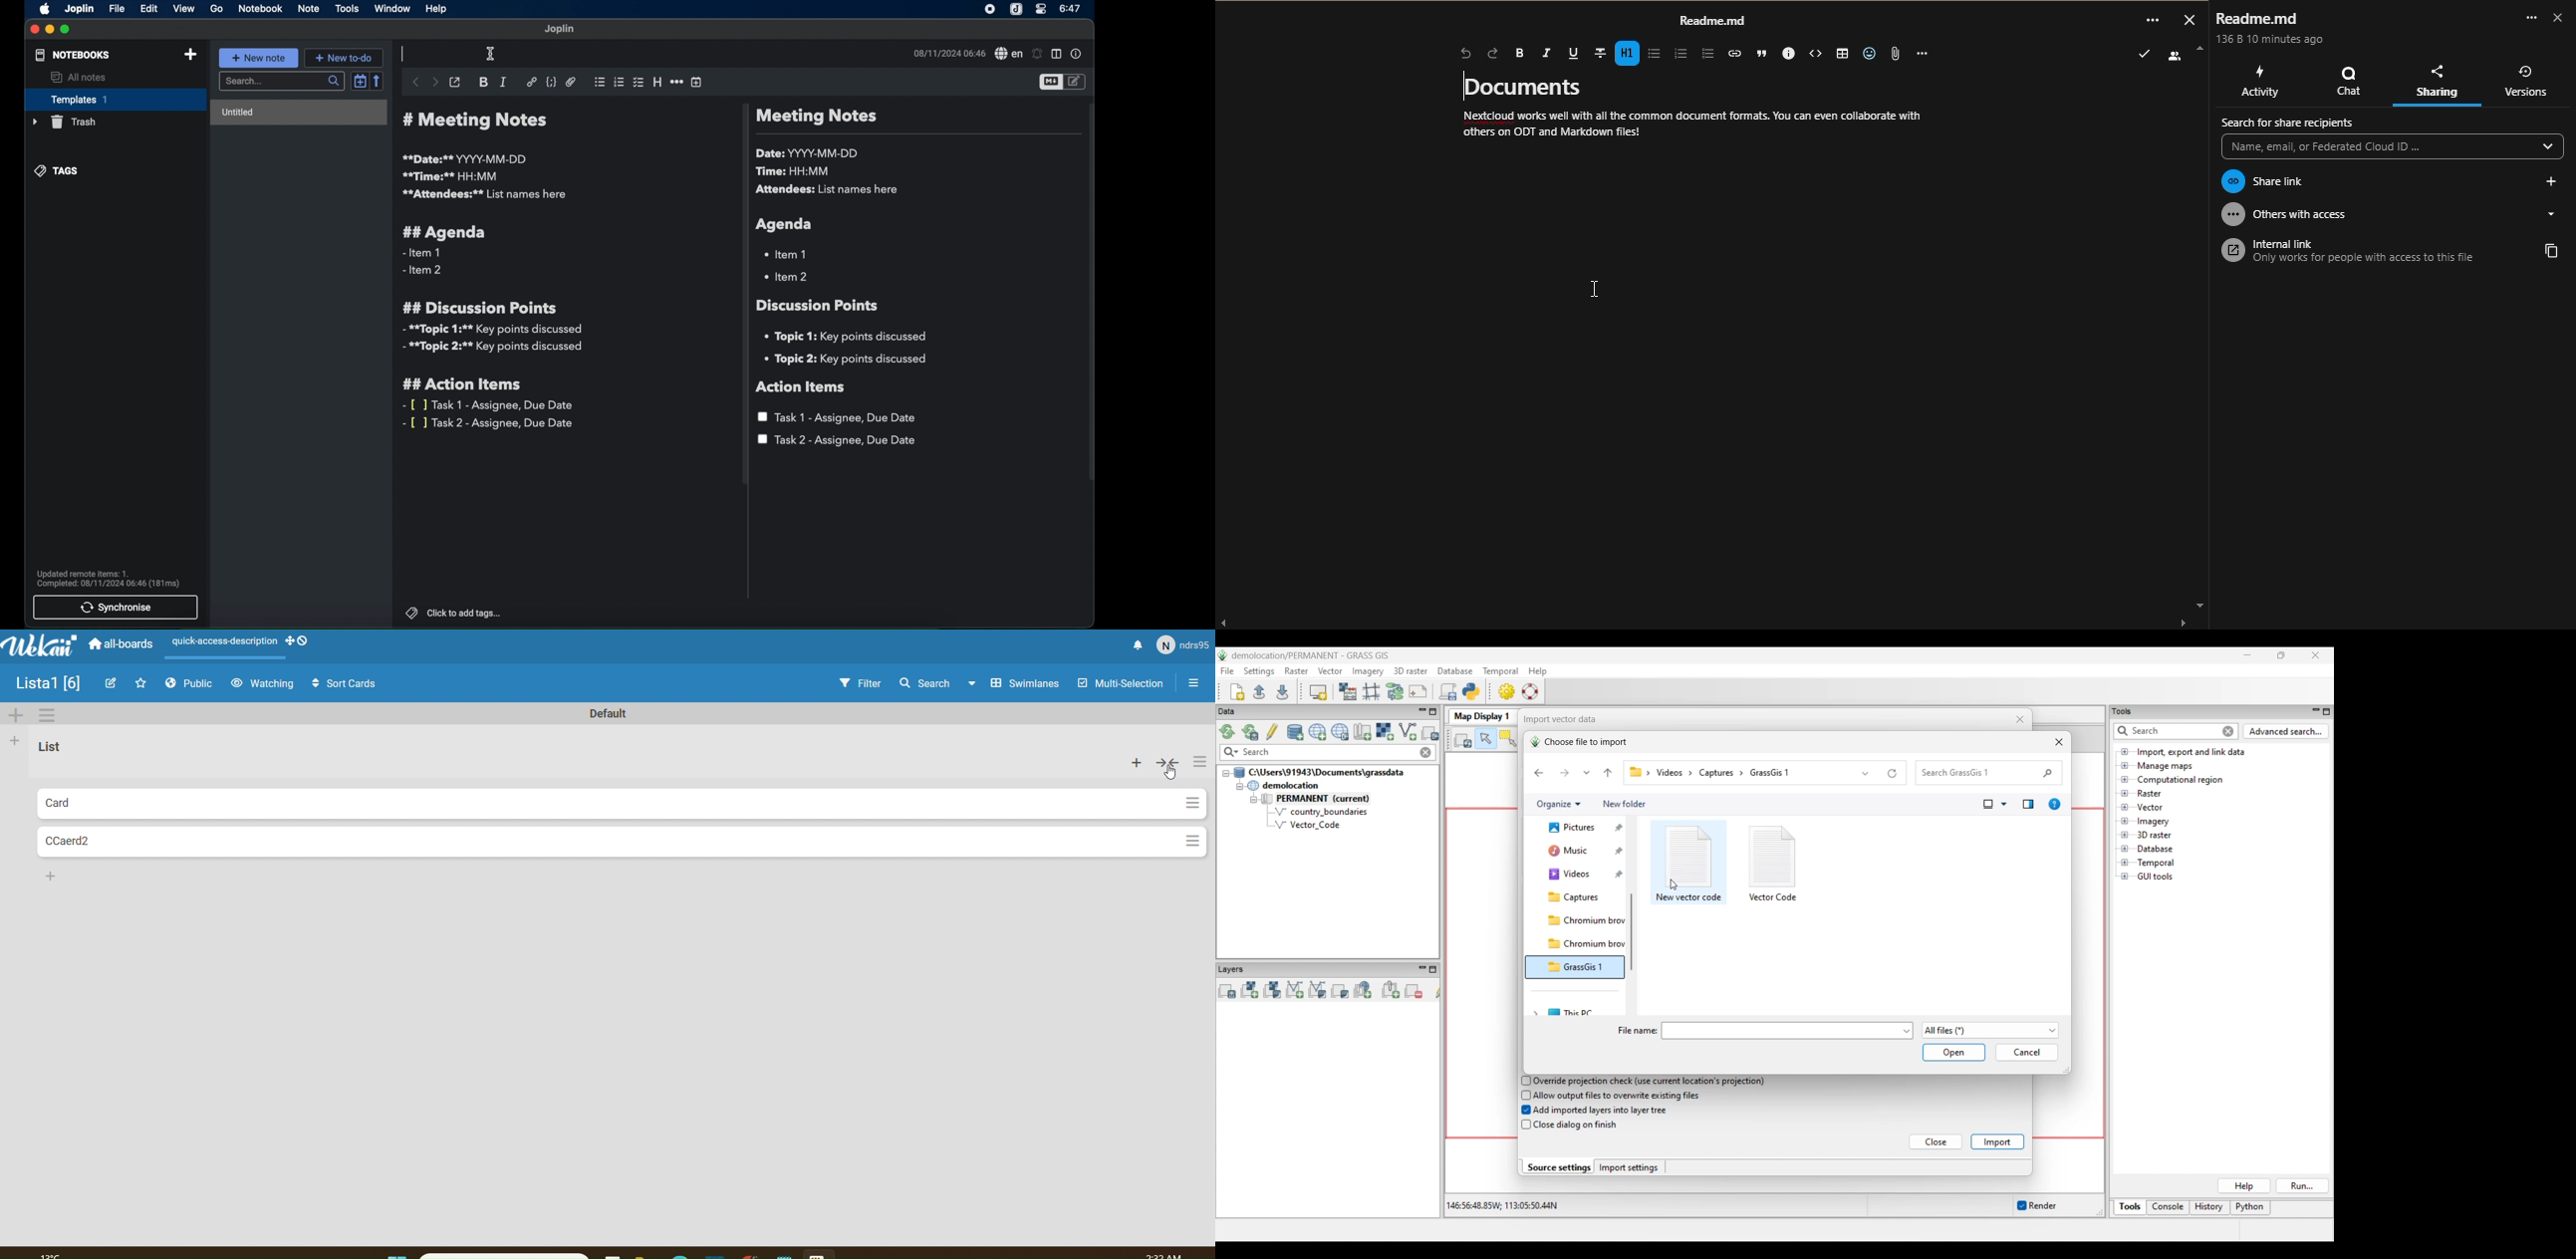  Describe the element at coordinates (490, 424) in the screenshot. I see `- [ ] task 2 - assignee, due date` at that location.